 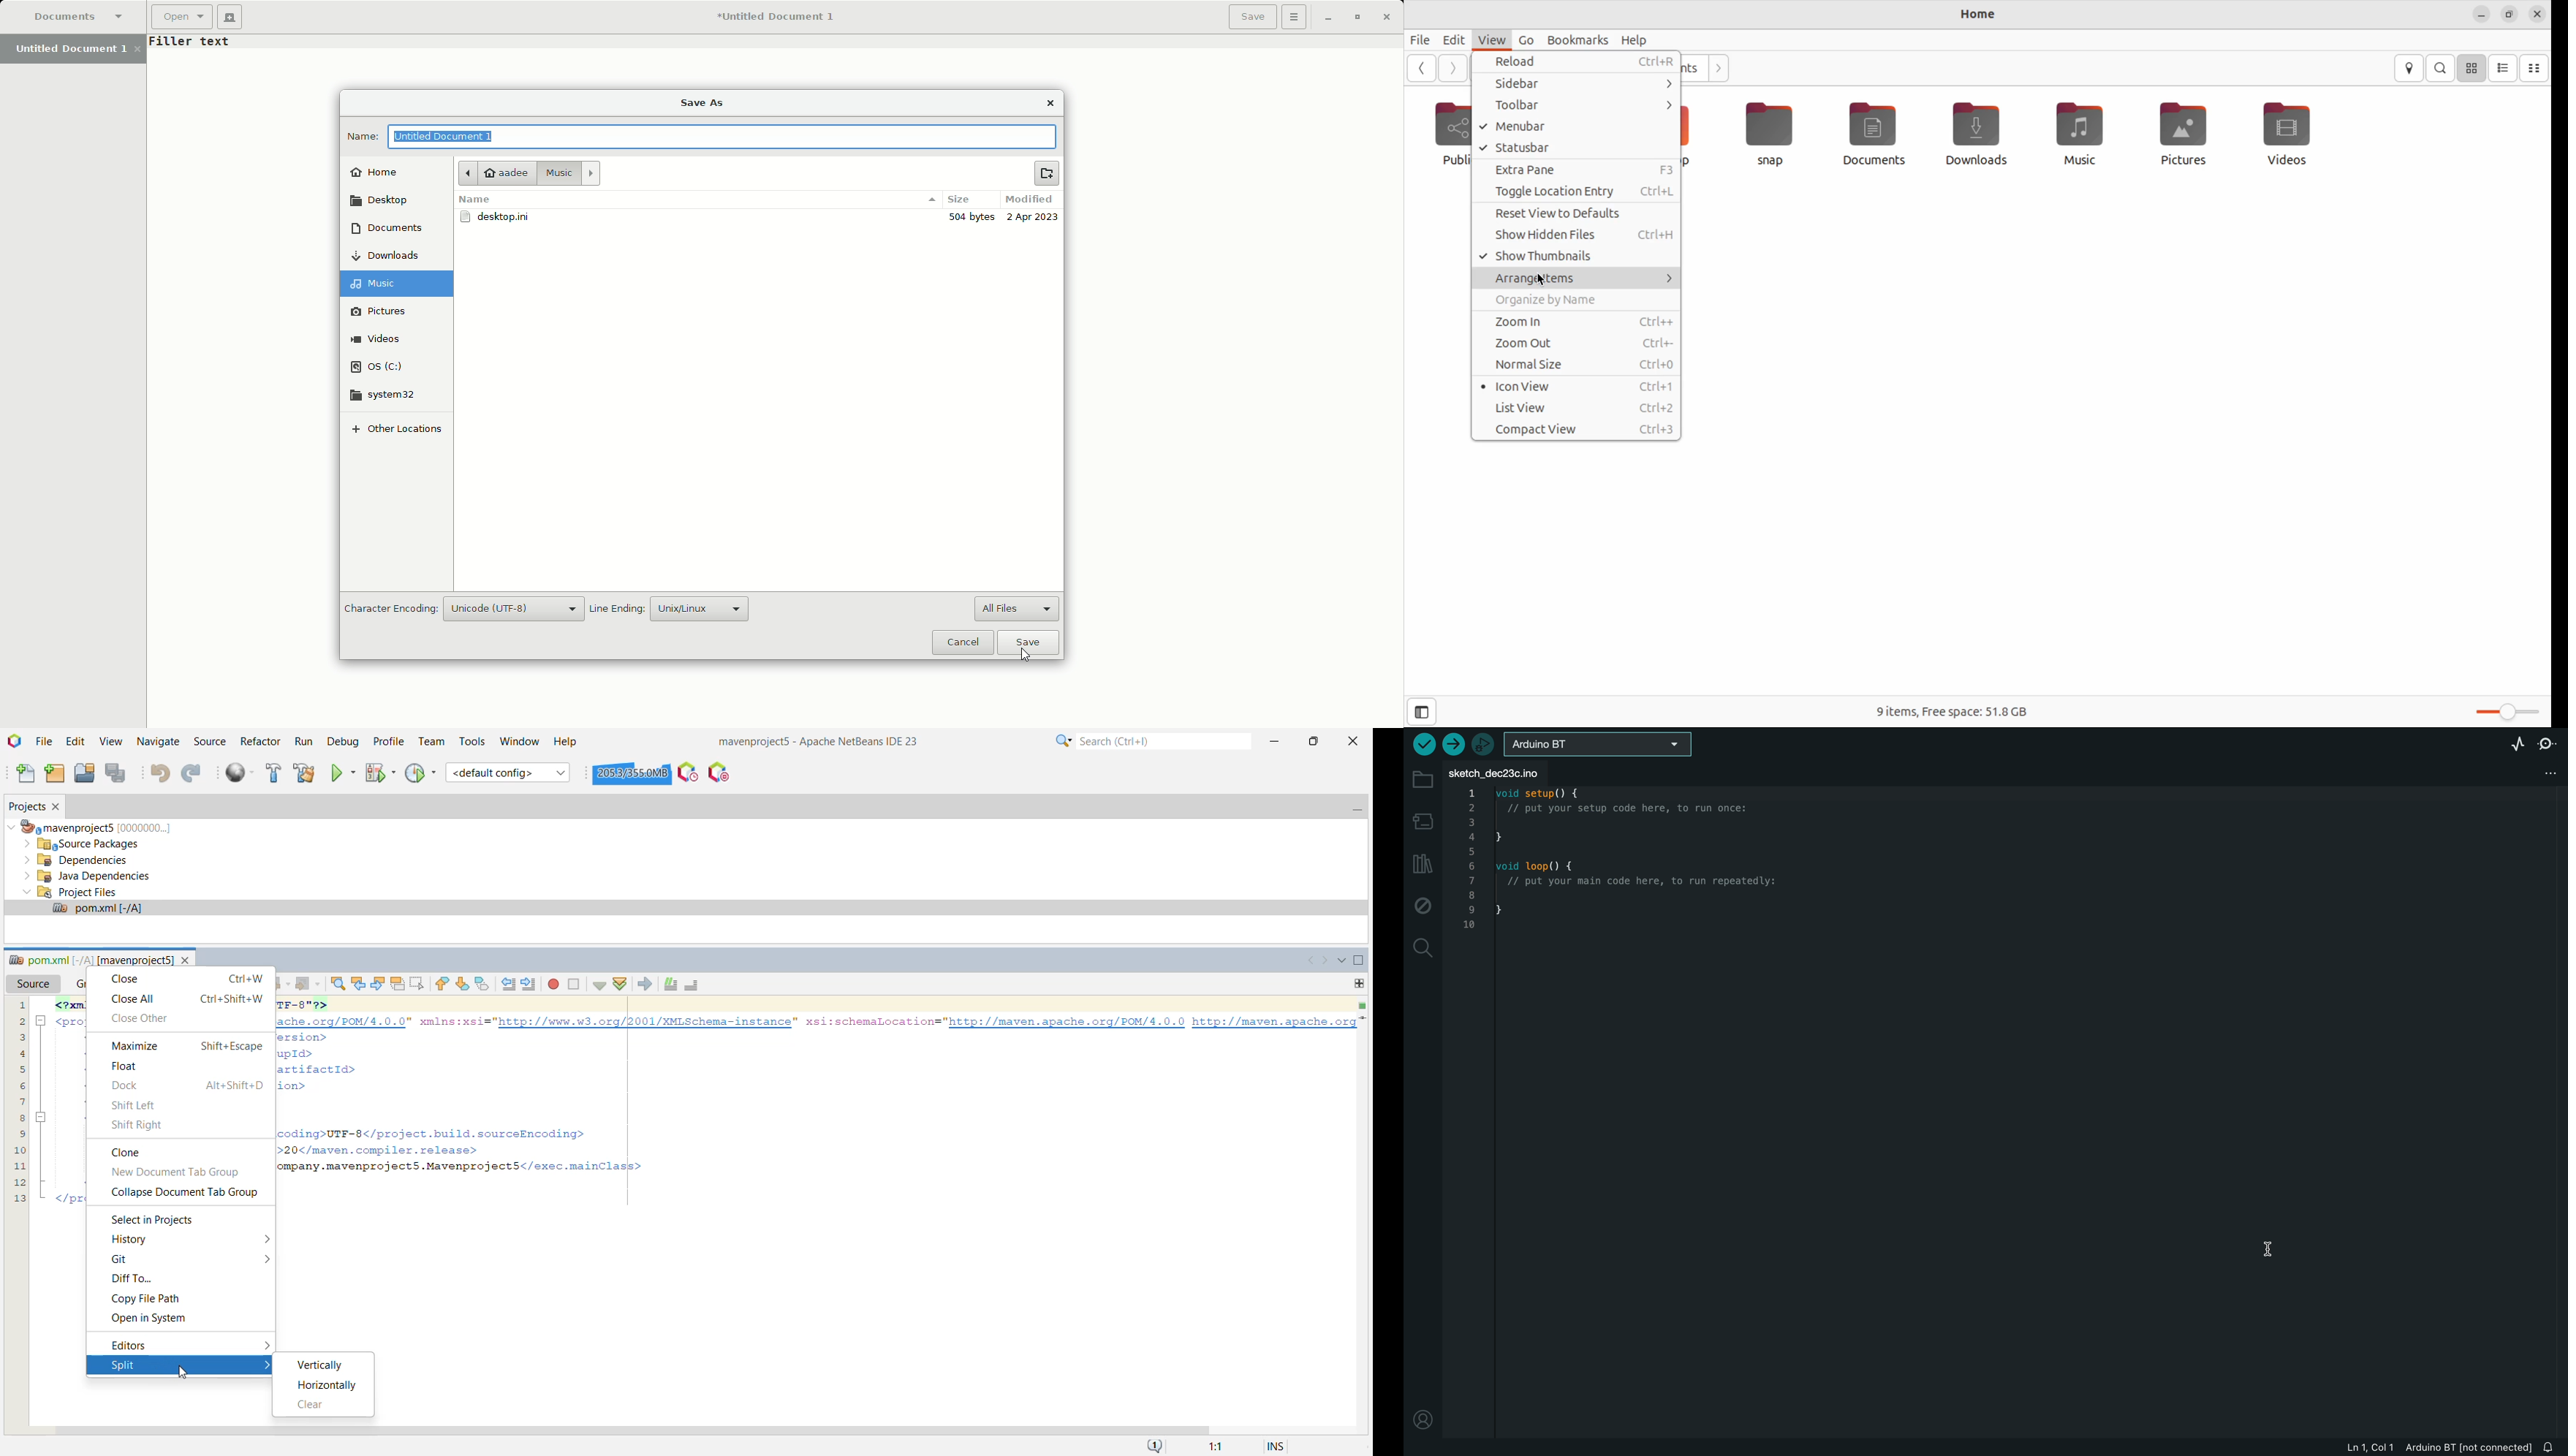 I want to click on Refactor, so click(x=260, y=740).